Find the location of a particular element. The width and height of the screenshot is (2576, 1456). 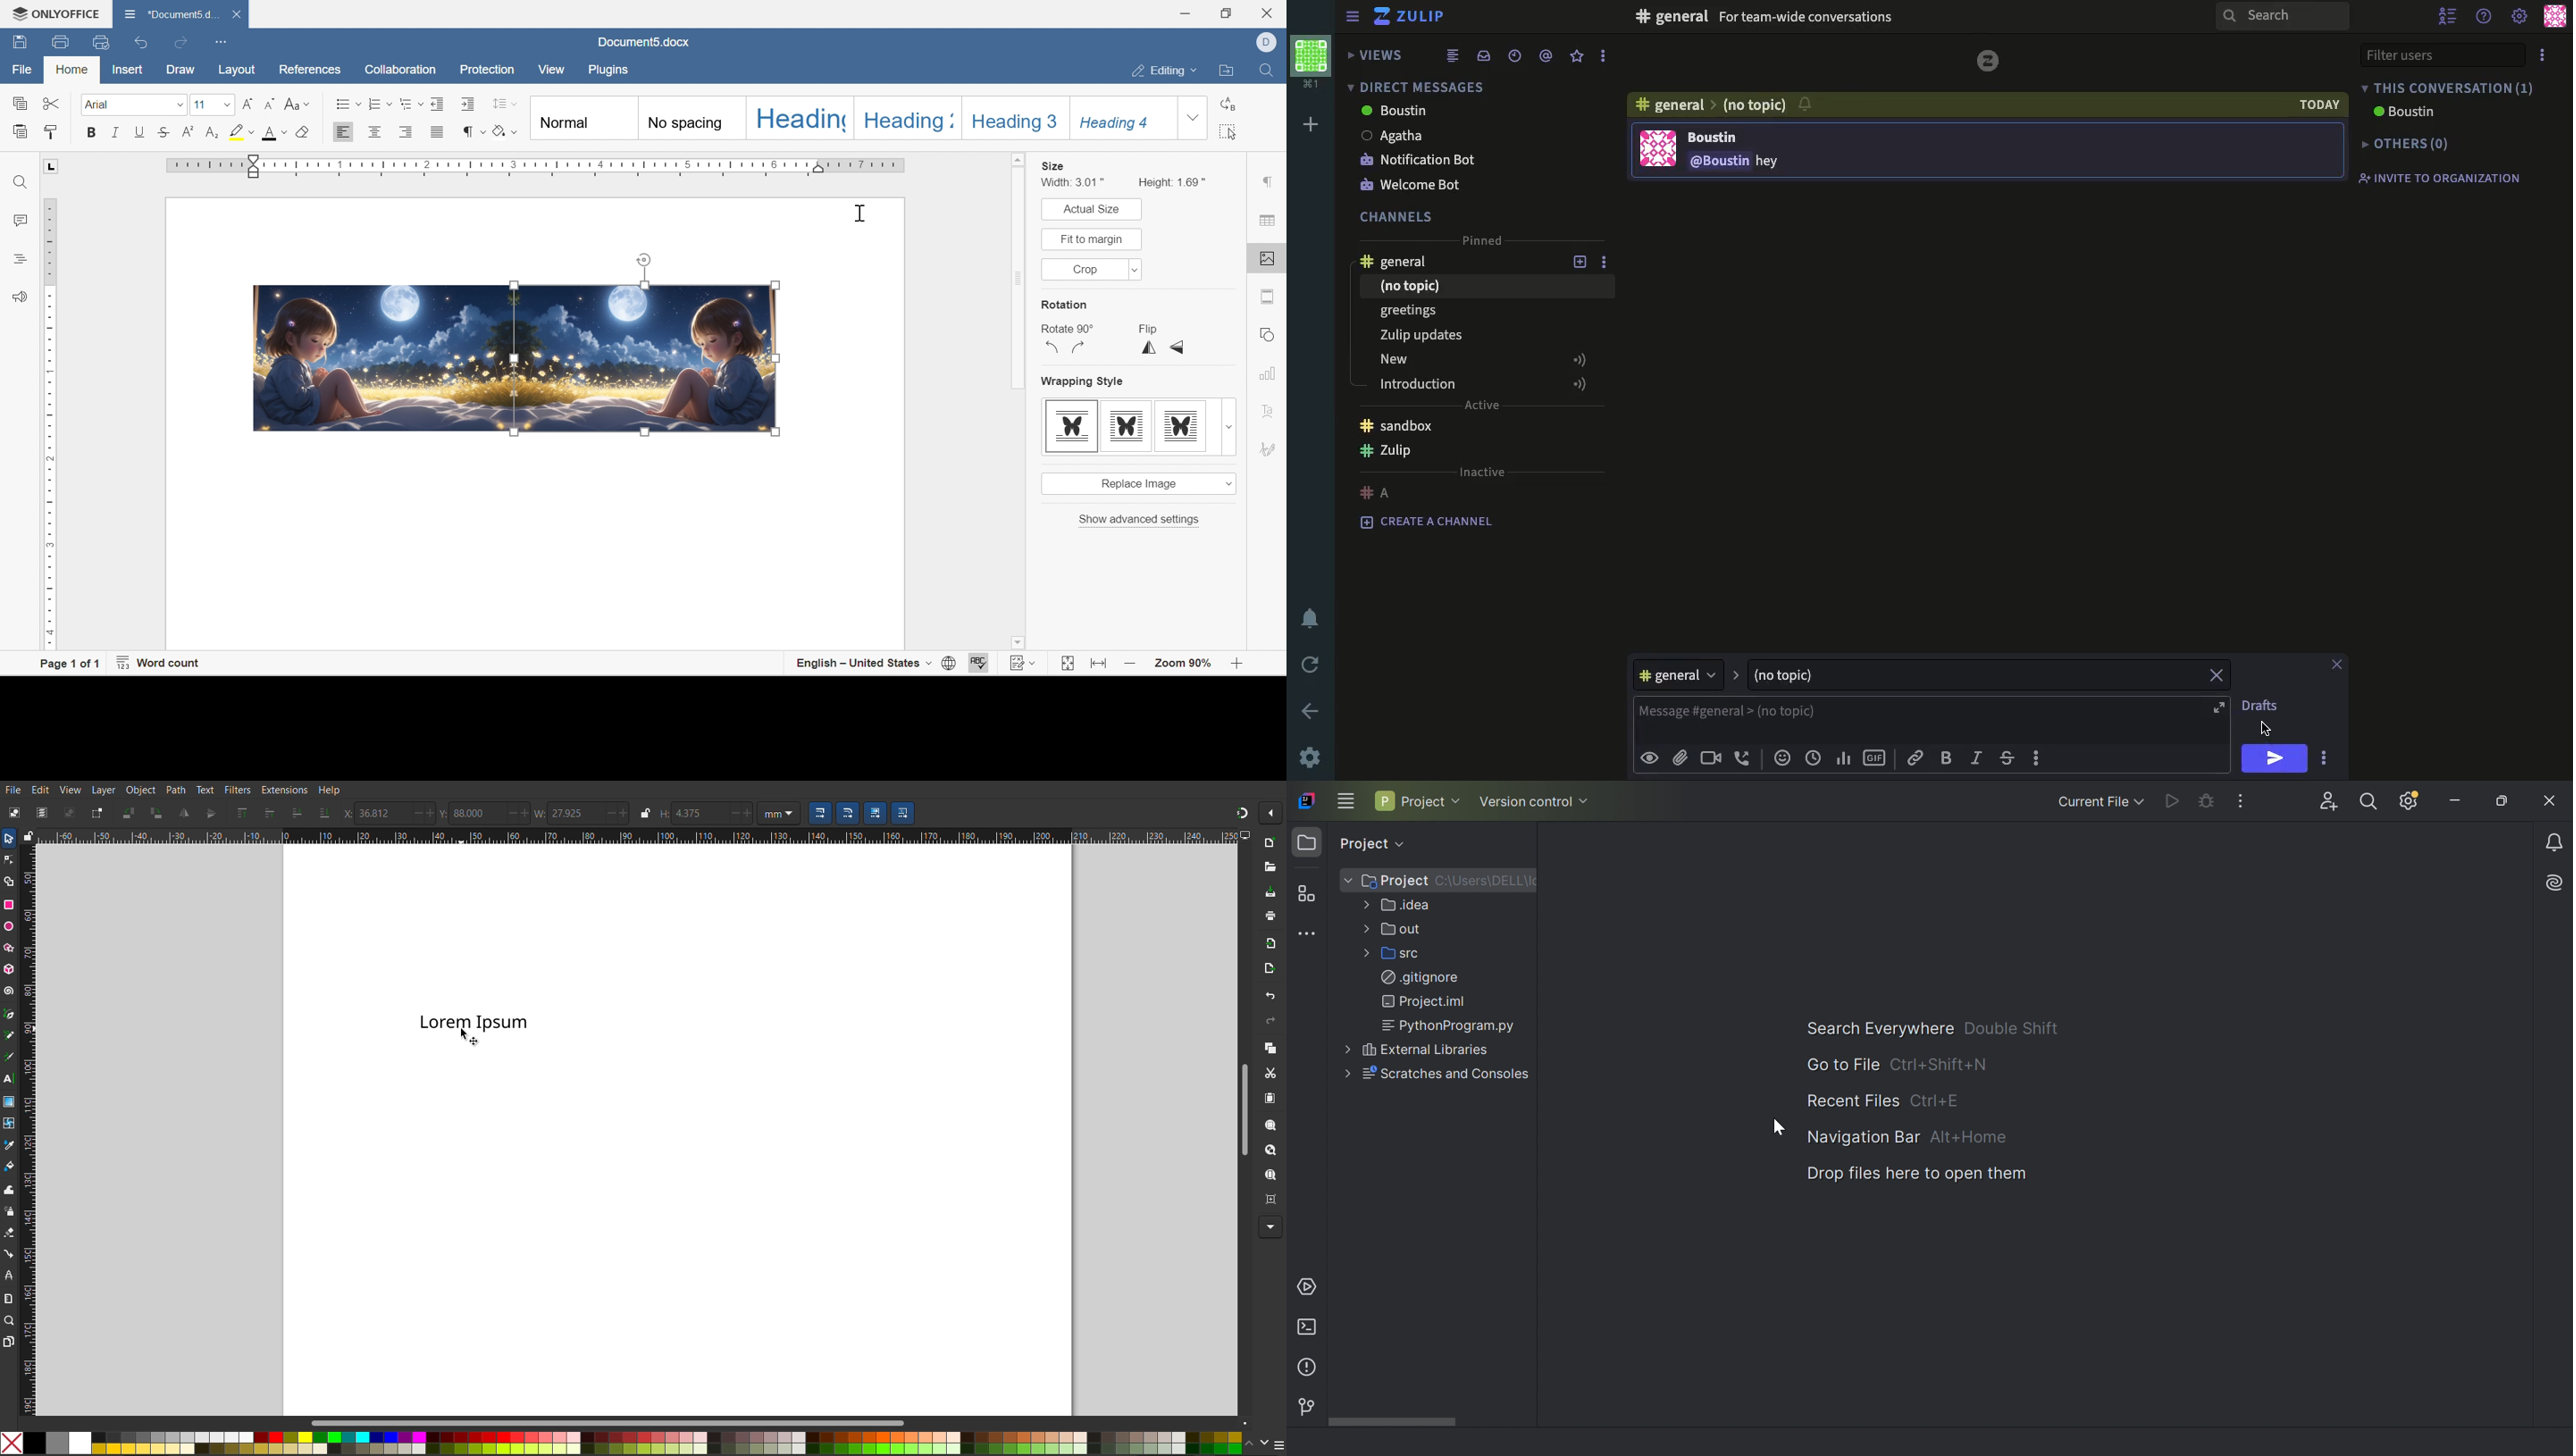

LPE Tool is located at coordinates (9, 1274).